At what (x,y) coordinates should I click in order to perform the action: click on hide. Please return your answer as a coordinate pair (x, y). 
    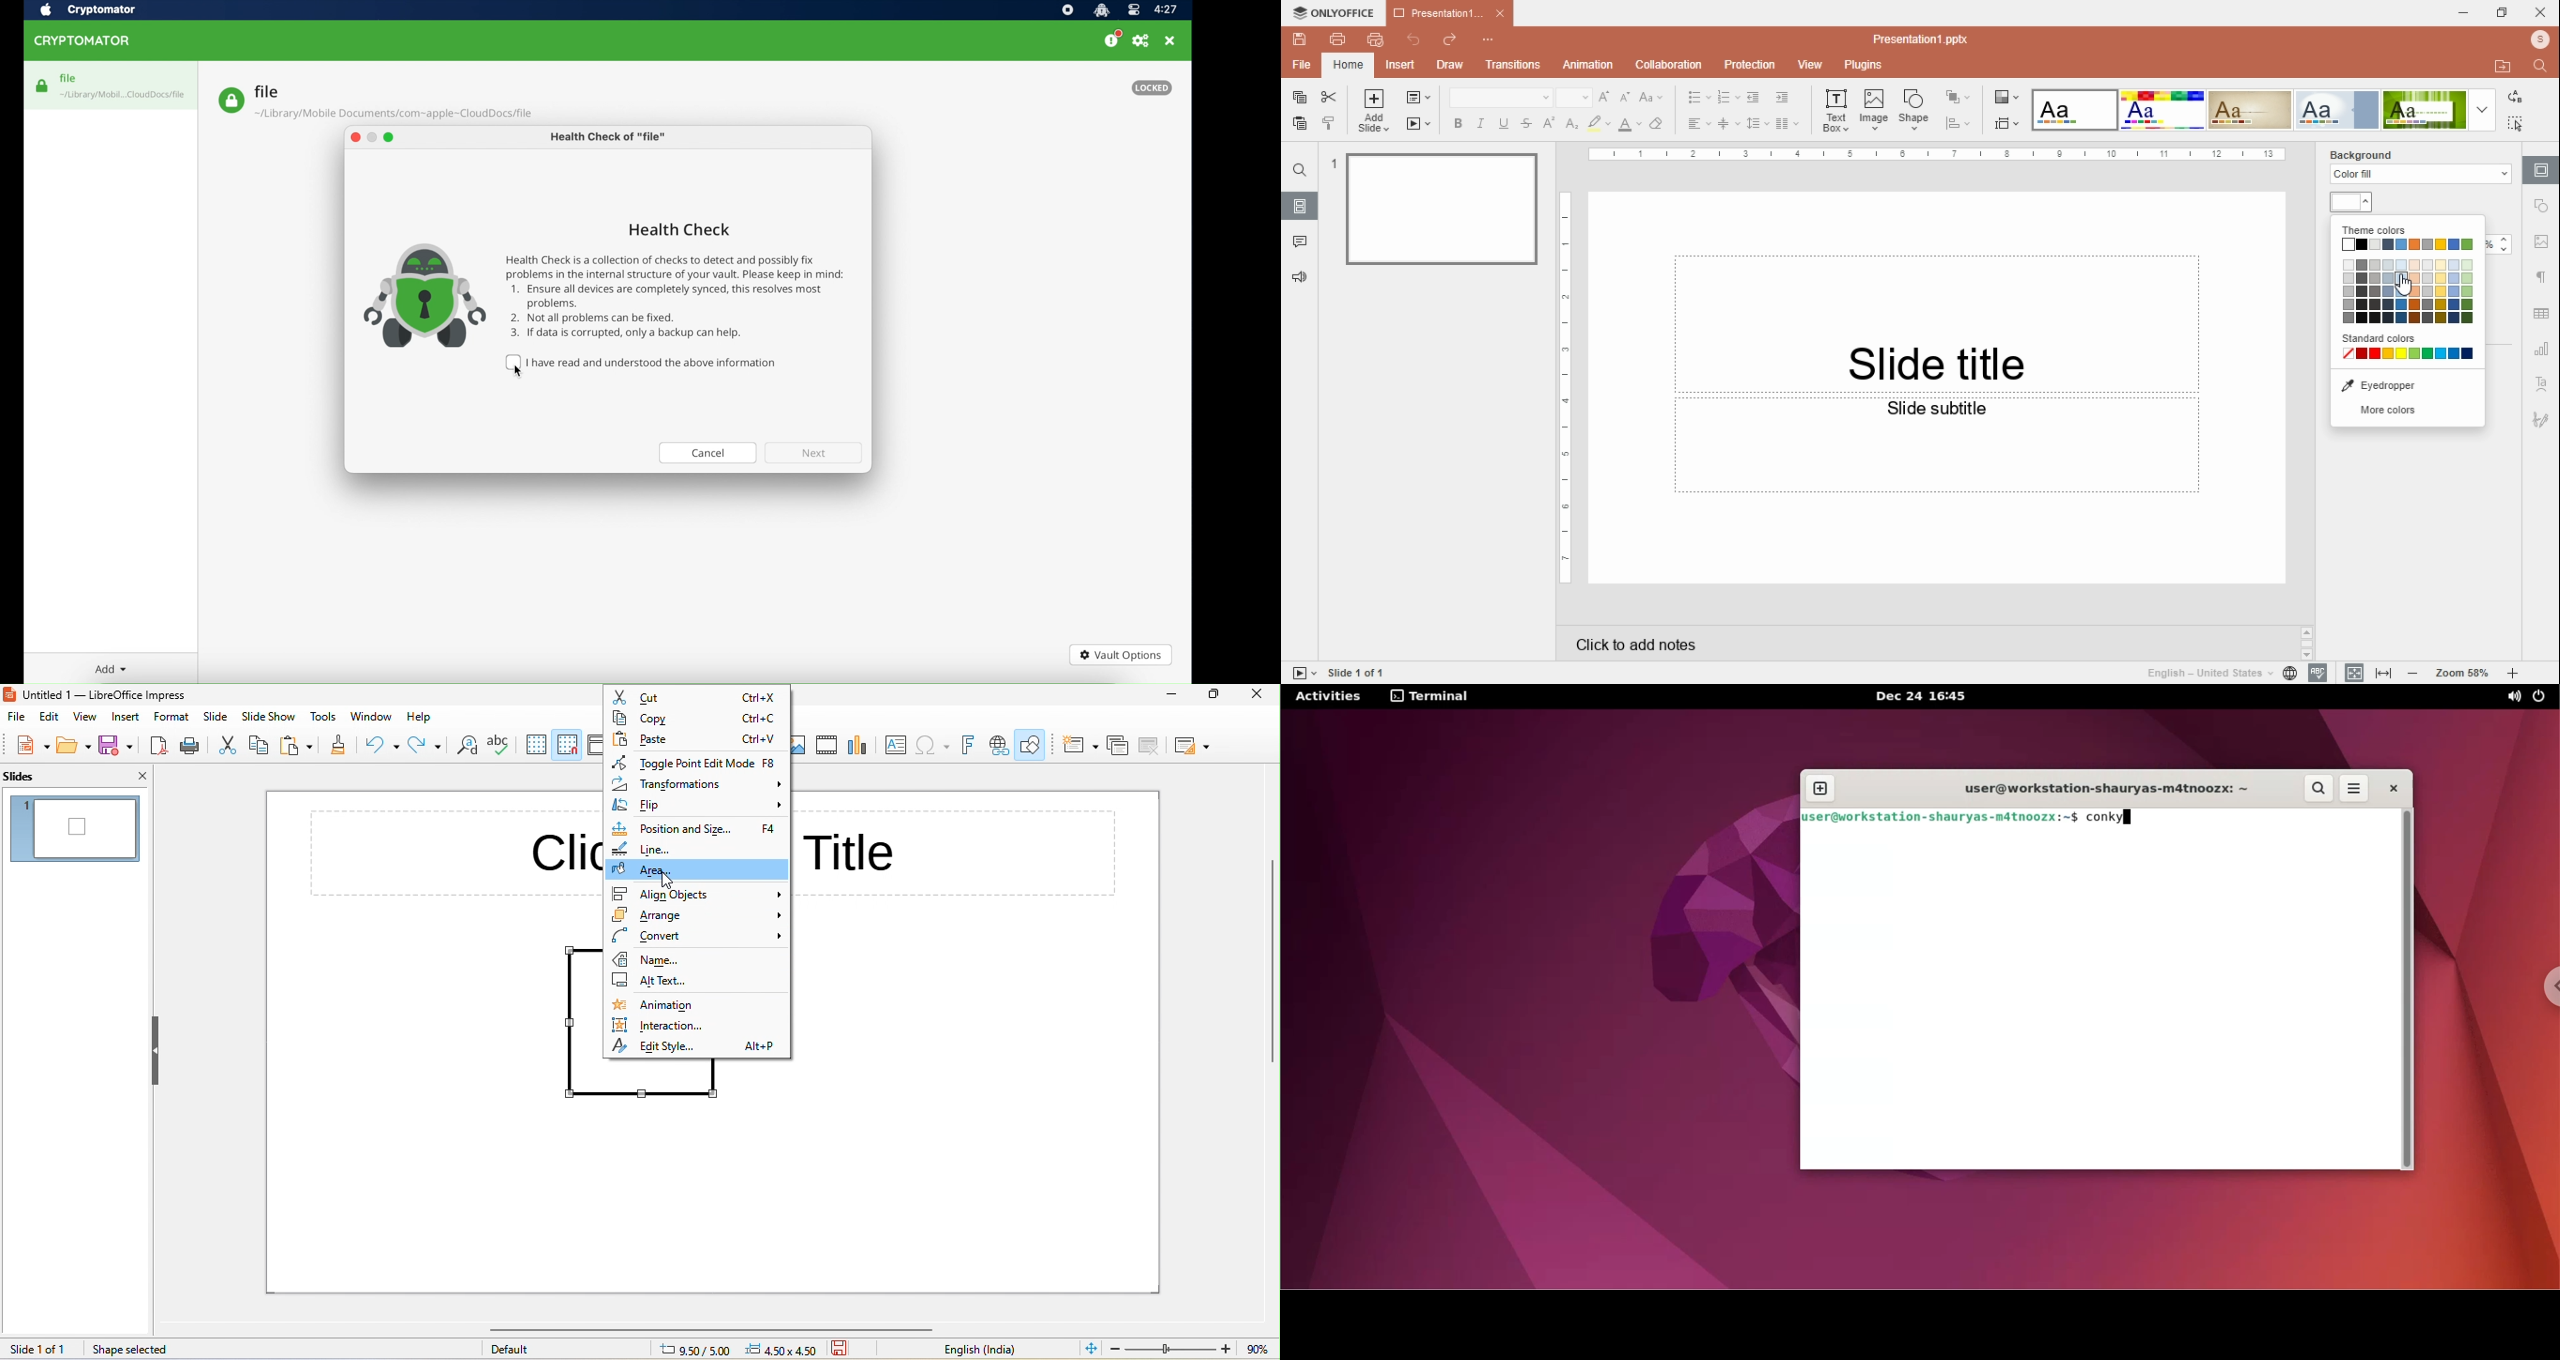
    Looking at the image, I should click on (156, 1051).